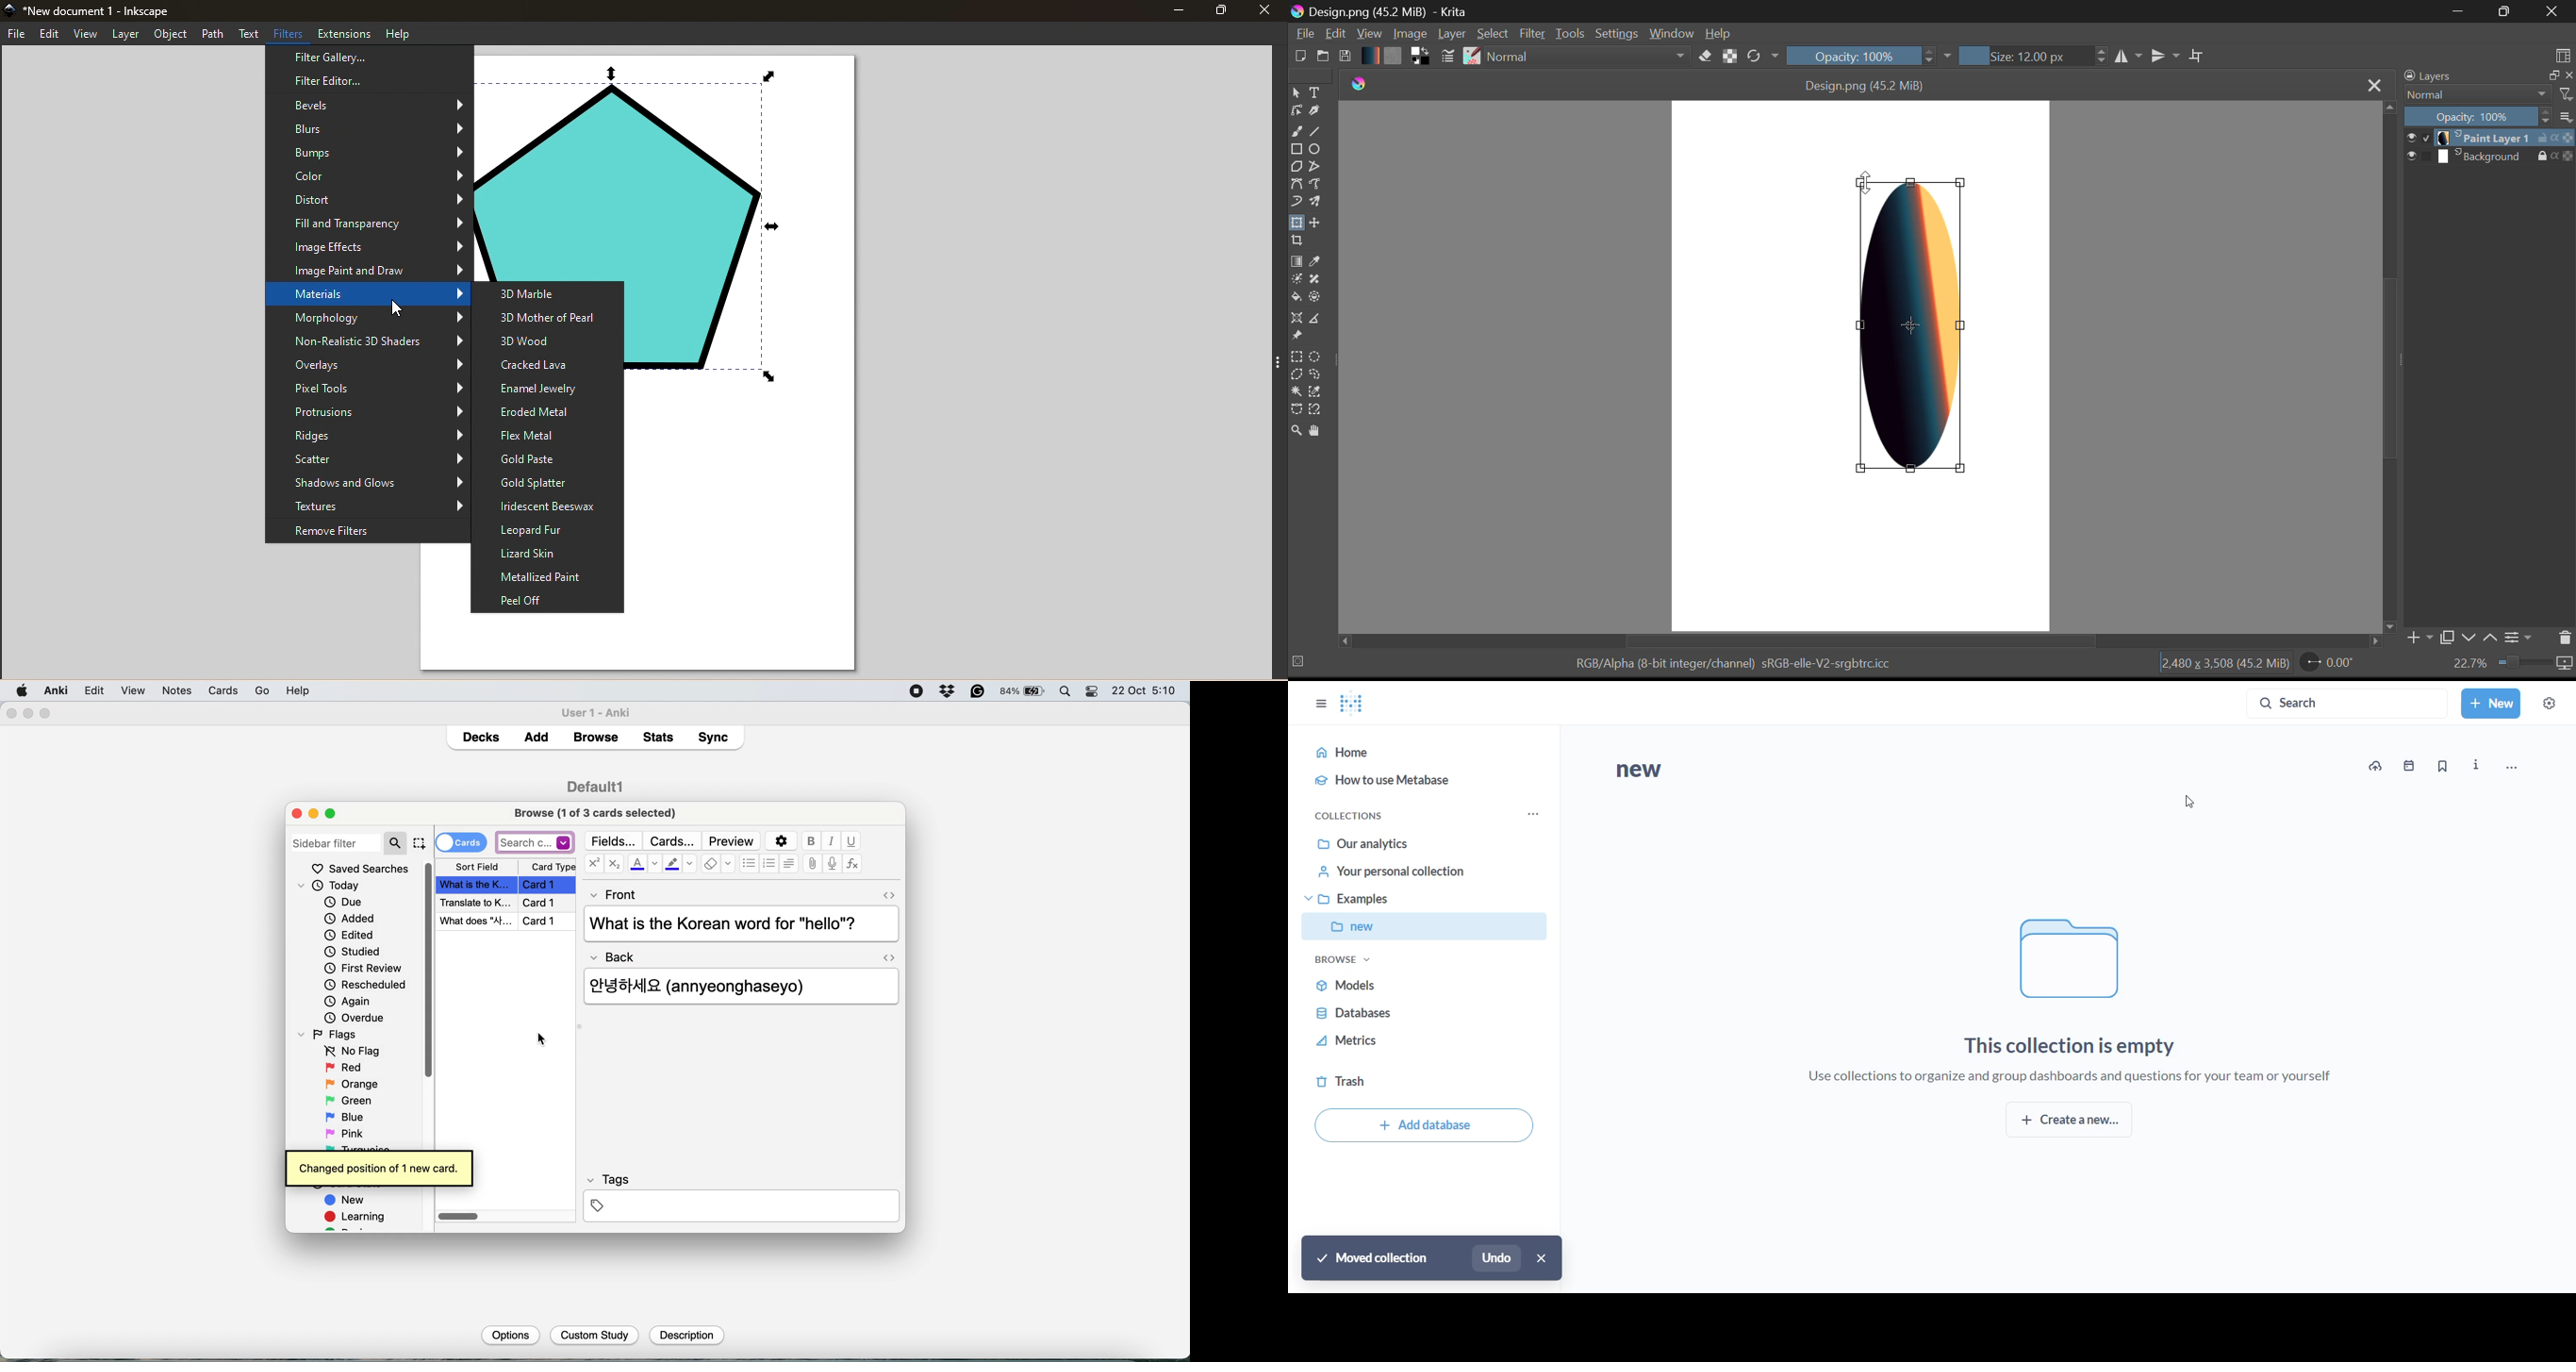 This screenshot has height=1372, width=2576. What do you see at coordinates (171, 692) in the screenshot?
I see `view` at bounding box center [171, 692].